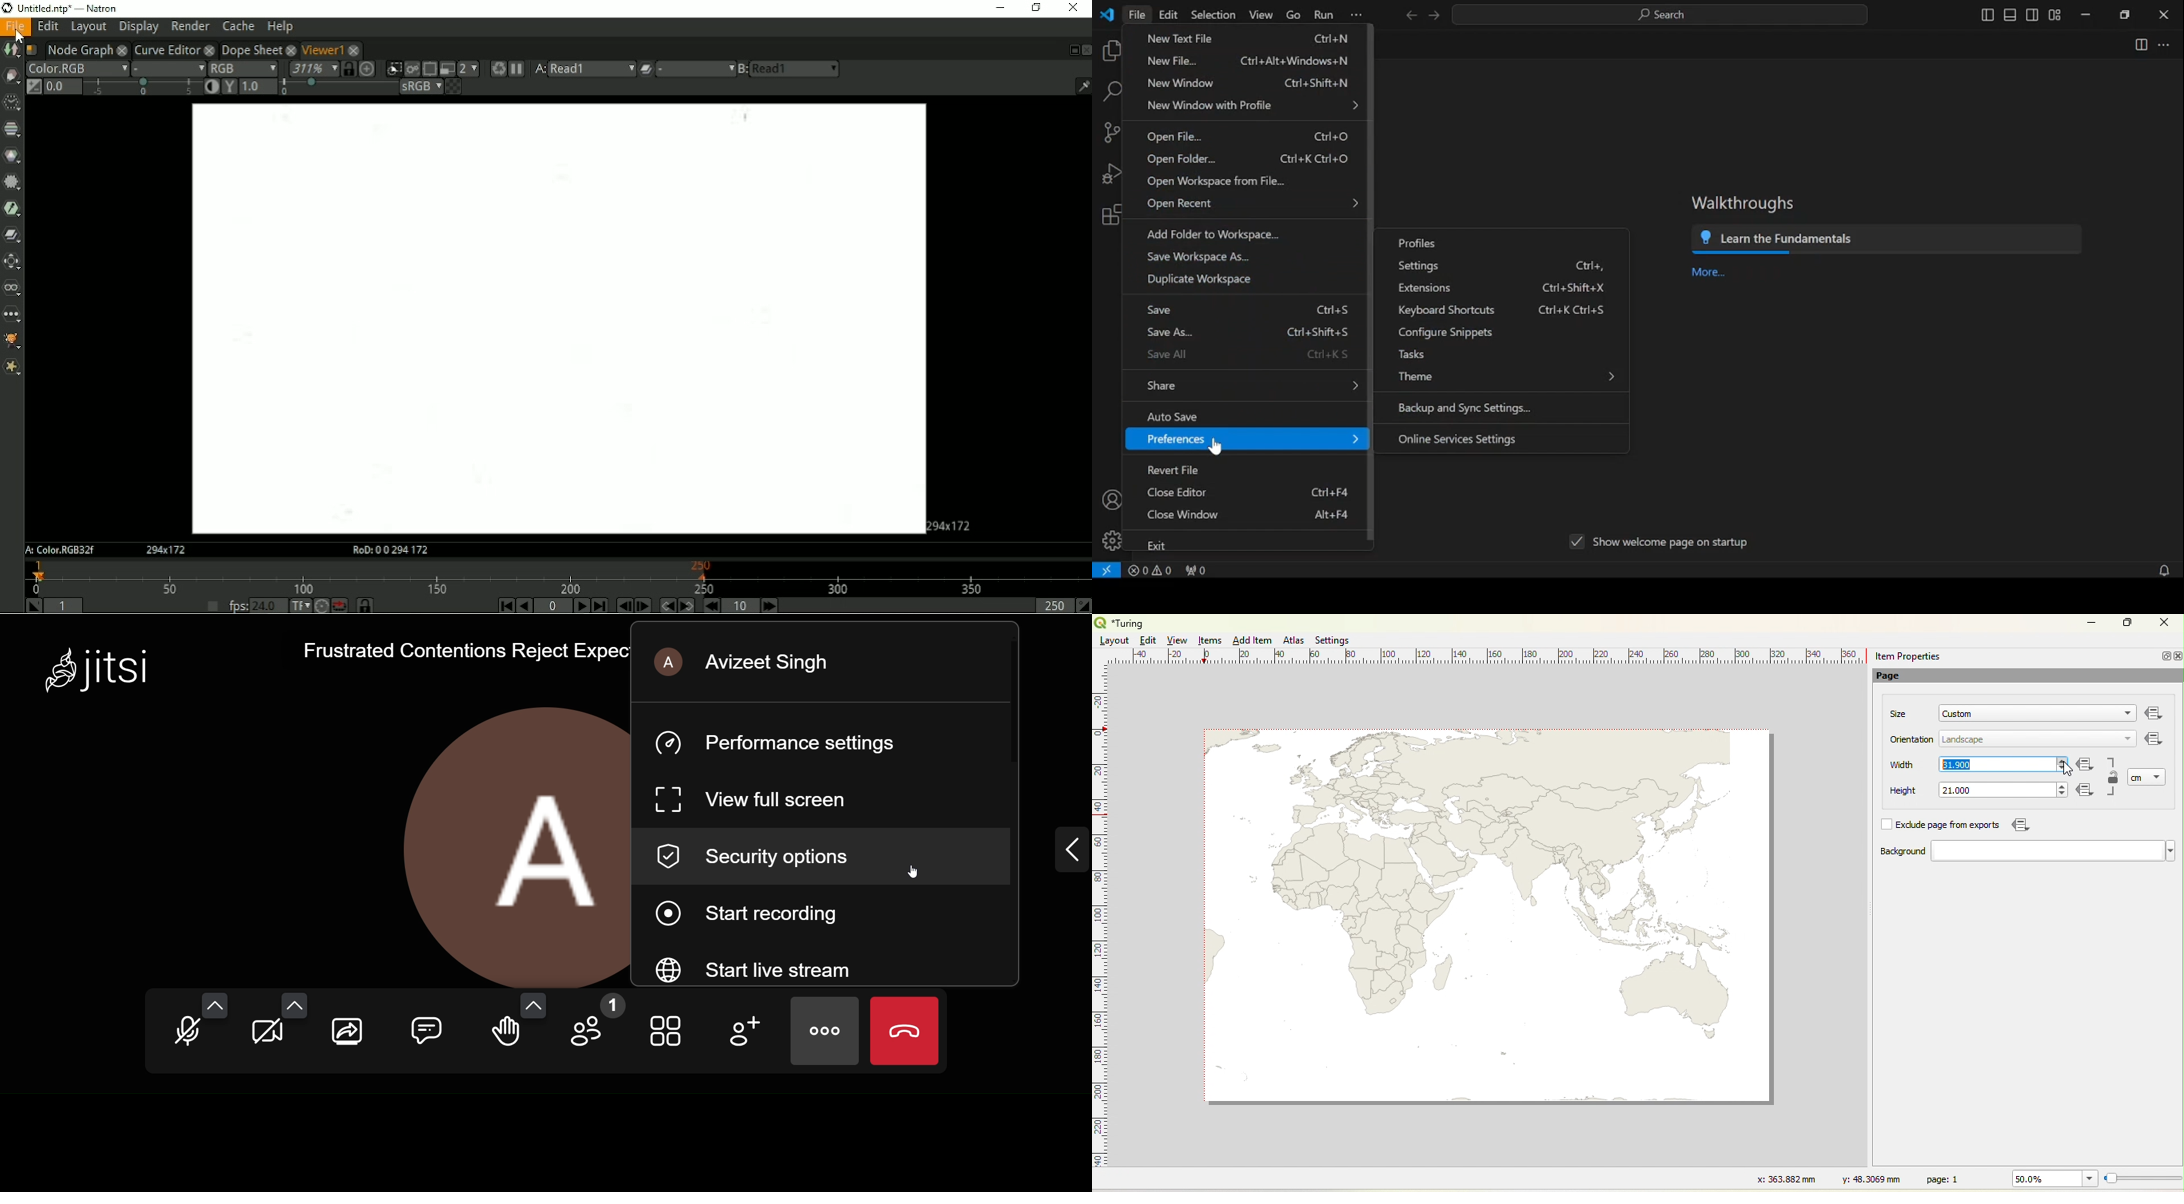  What do you see at coordinates (1358, 15) in the screenshot?
I see `more options` at bounding box center [1358, 15].